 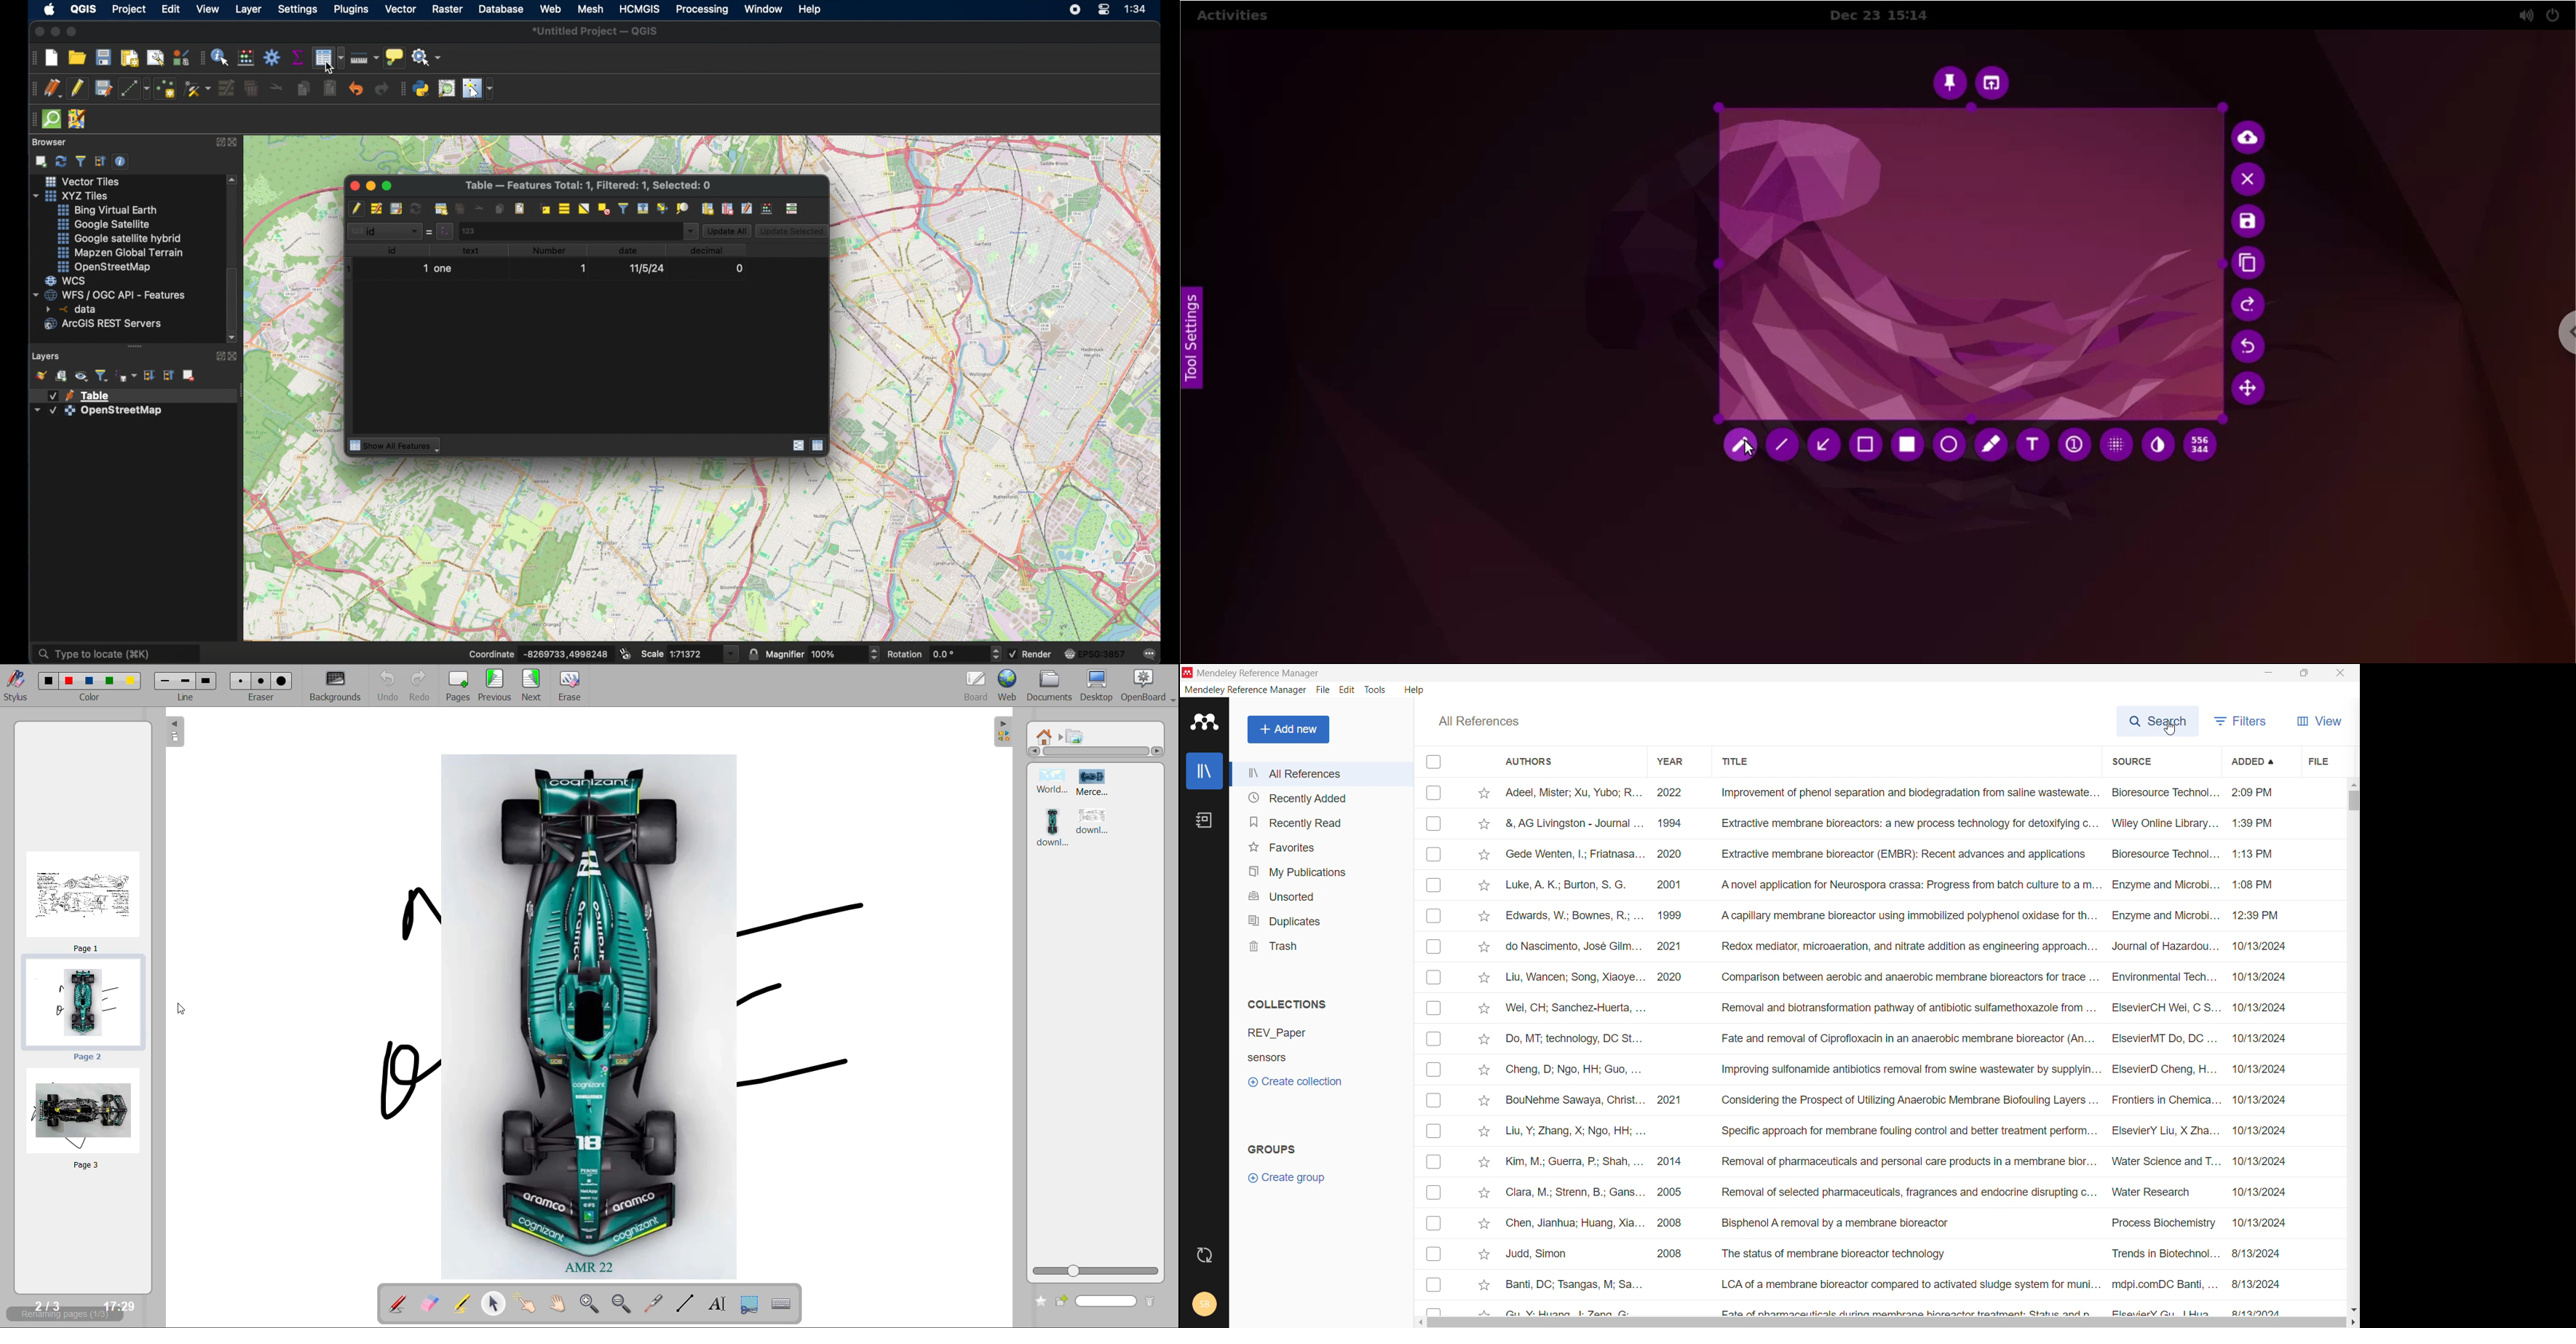 I want to click on logo, so click(x=1205, y=721).